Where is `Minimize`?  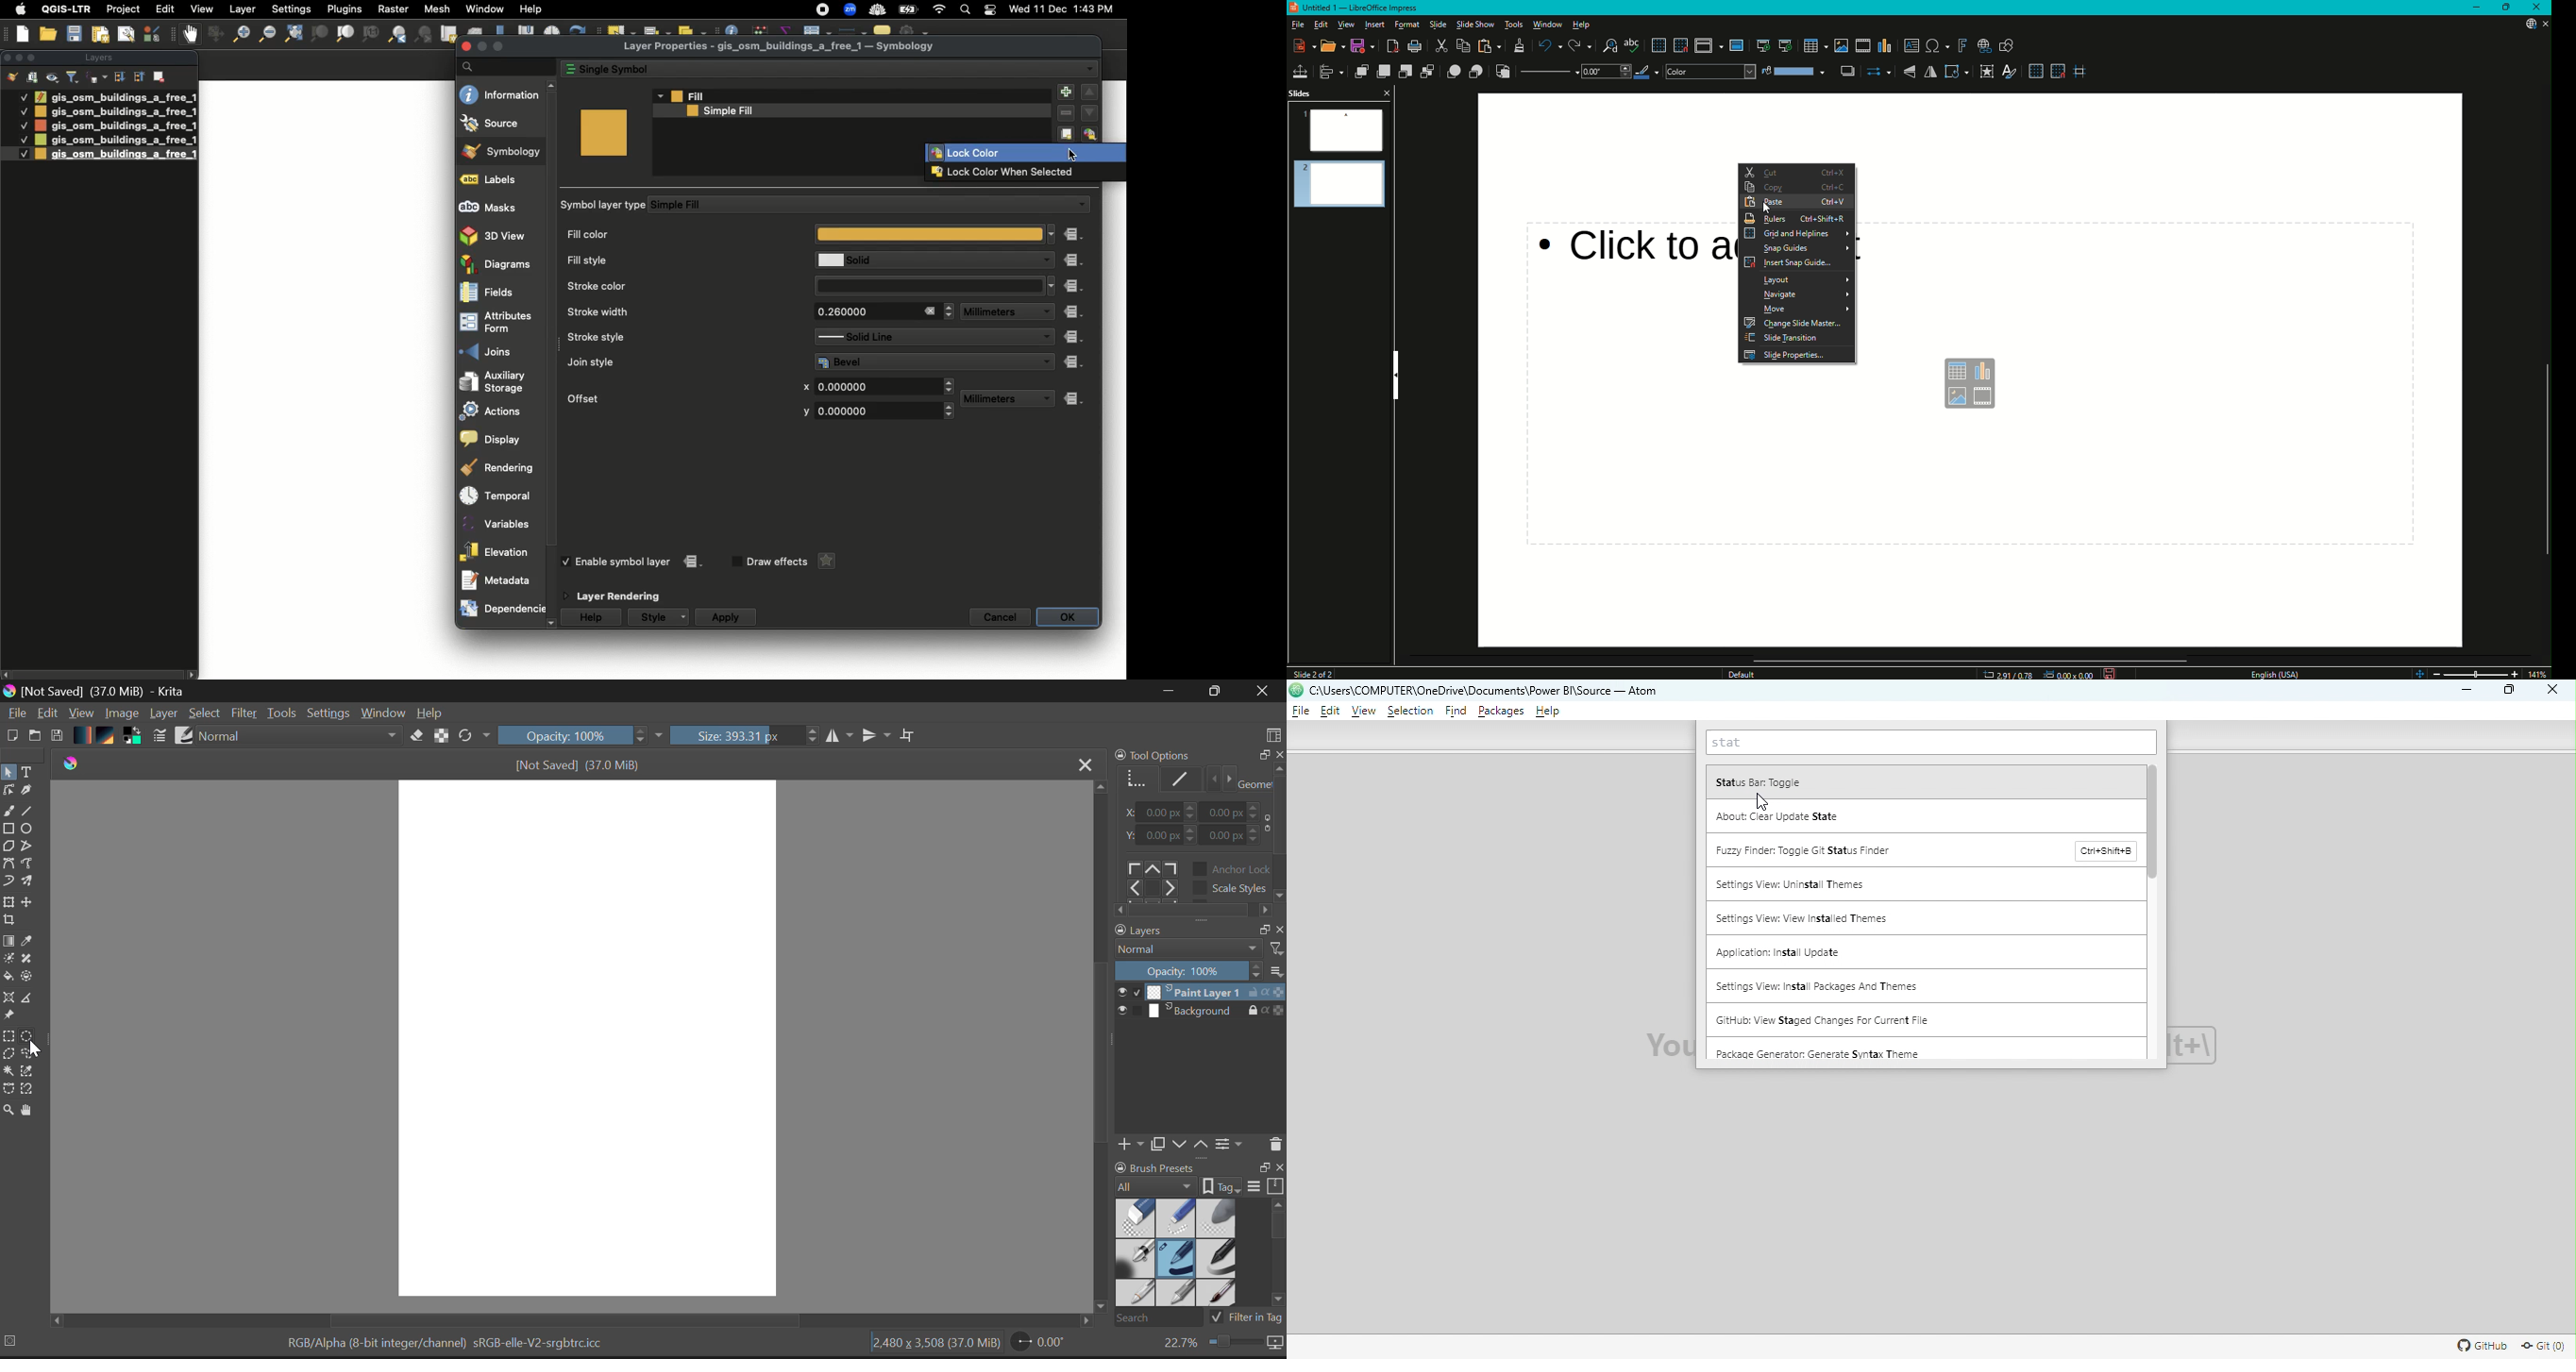 Minimize is located at coordinates (482, 46).